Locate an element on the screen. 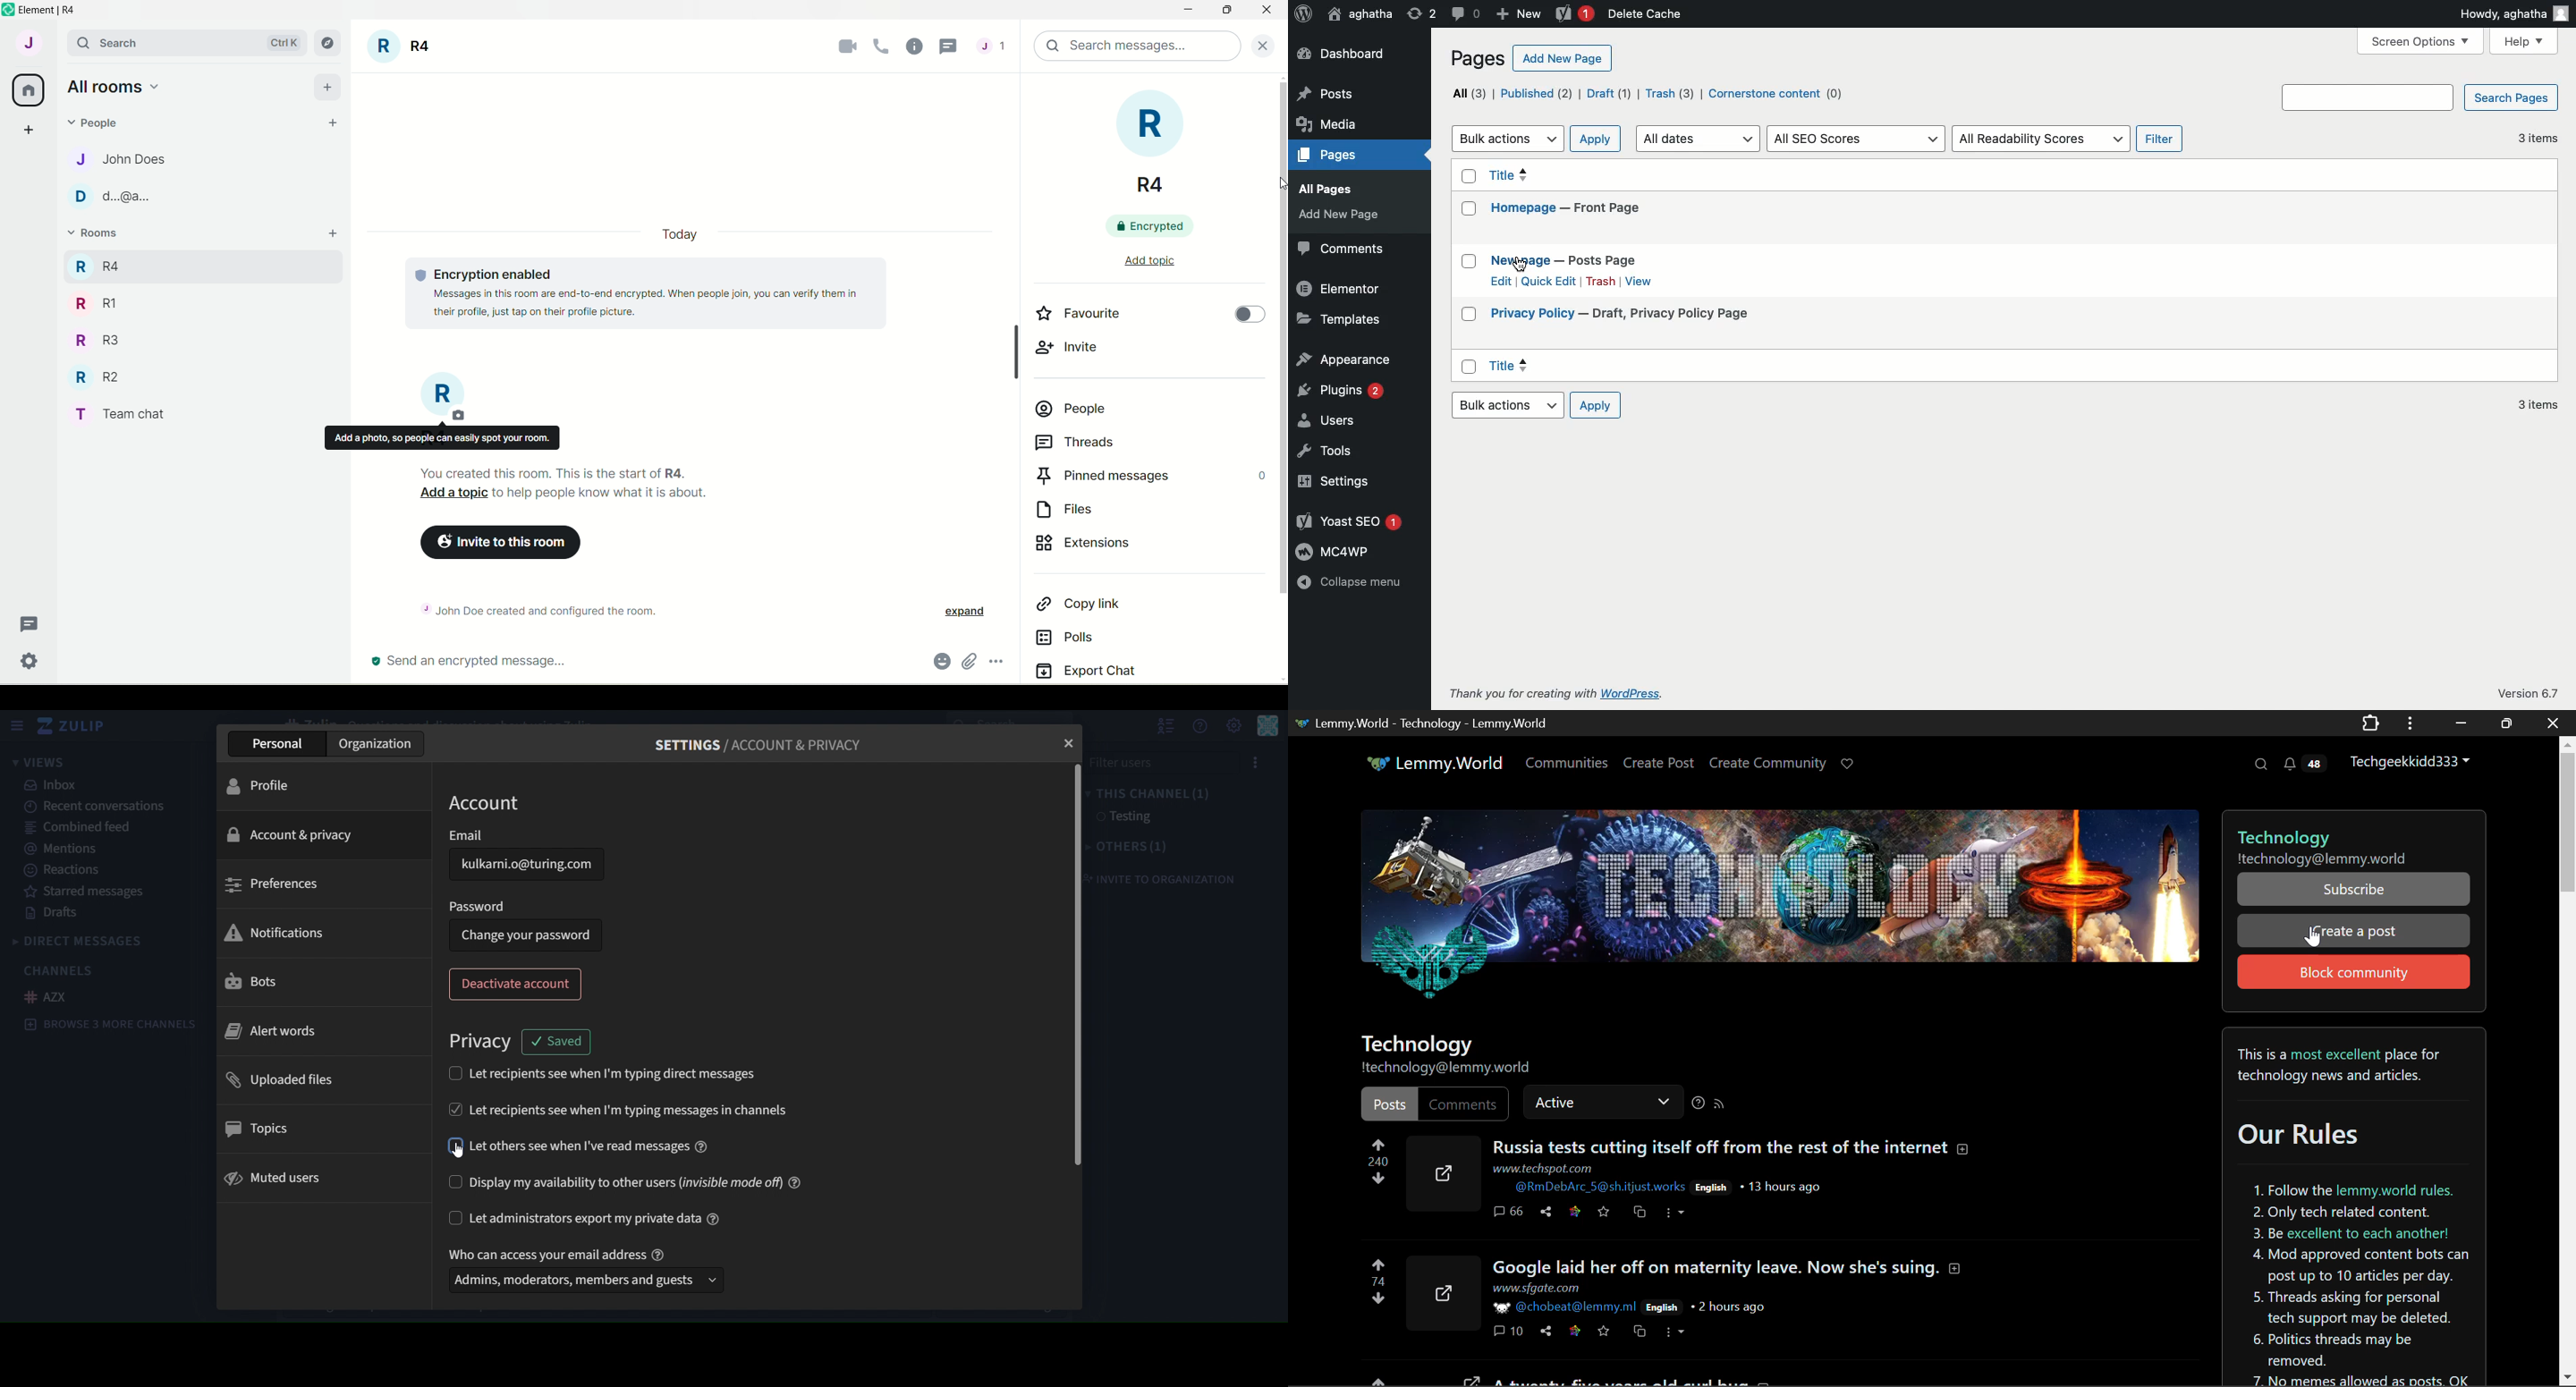 This screenshot has width=2576, height=1400. encrypted is located at coordinates (1146, 227).